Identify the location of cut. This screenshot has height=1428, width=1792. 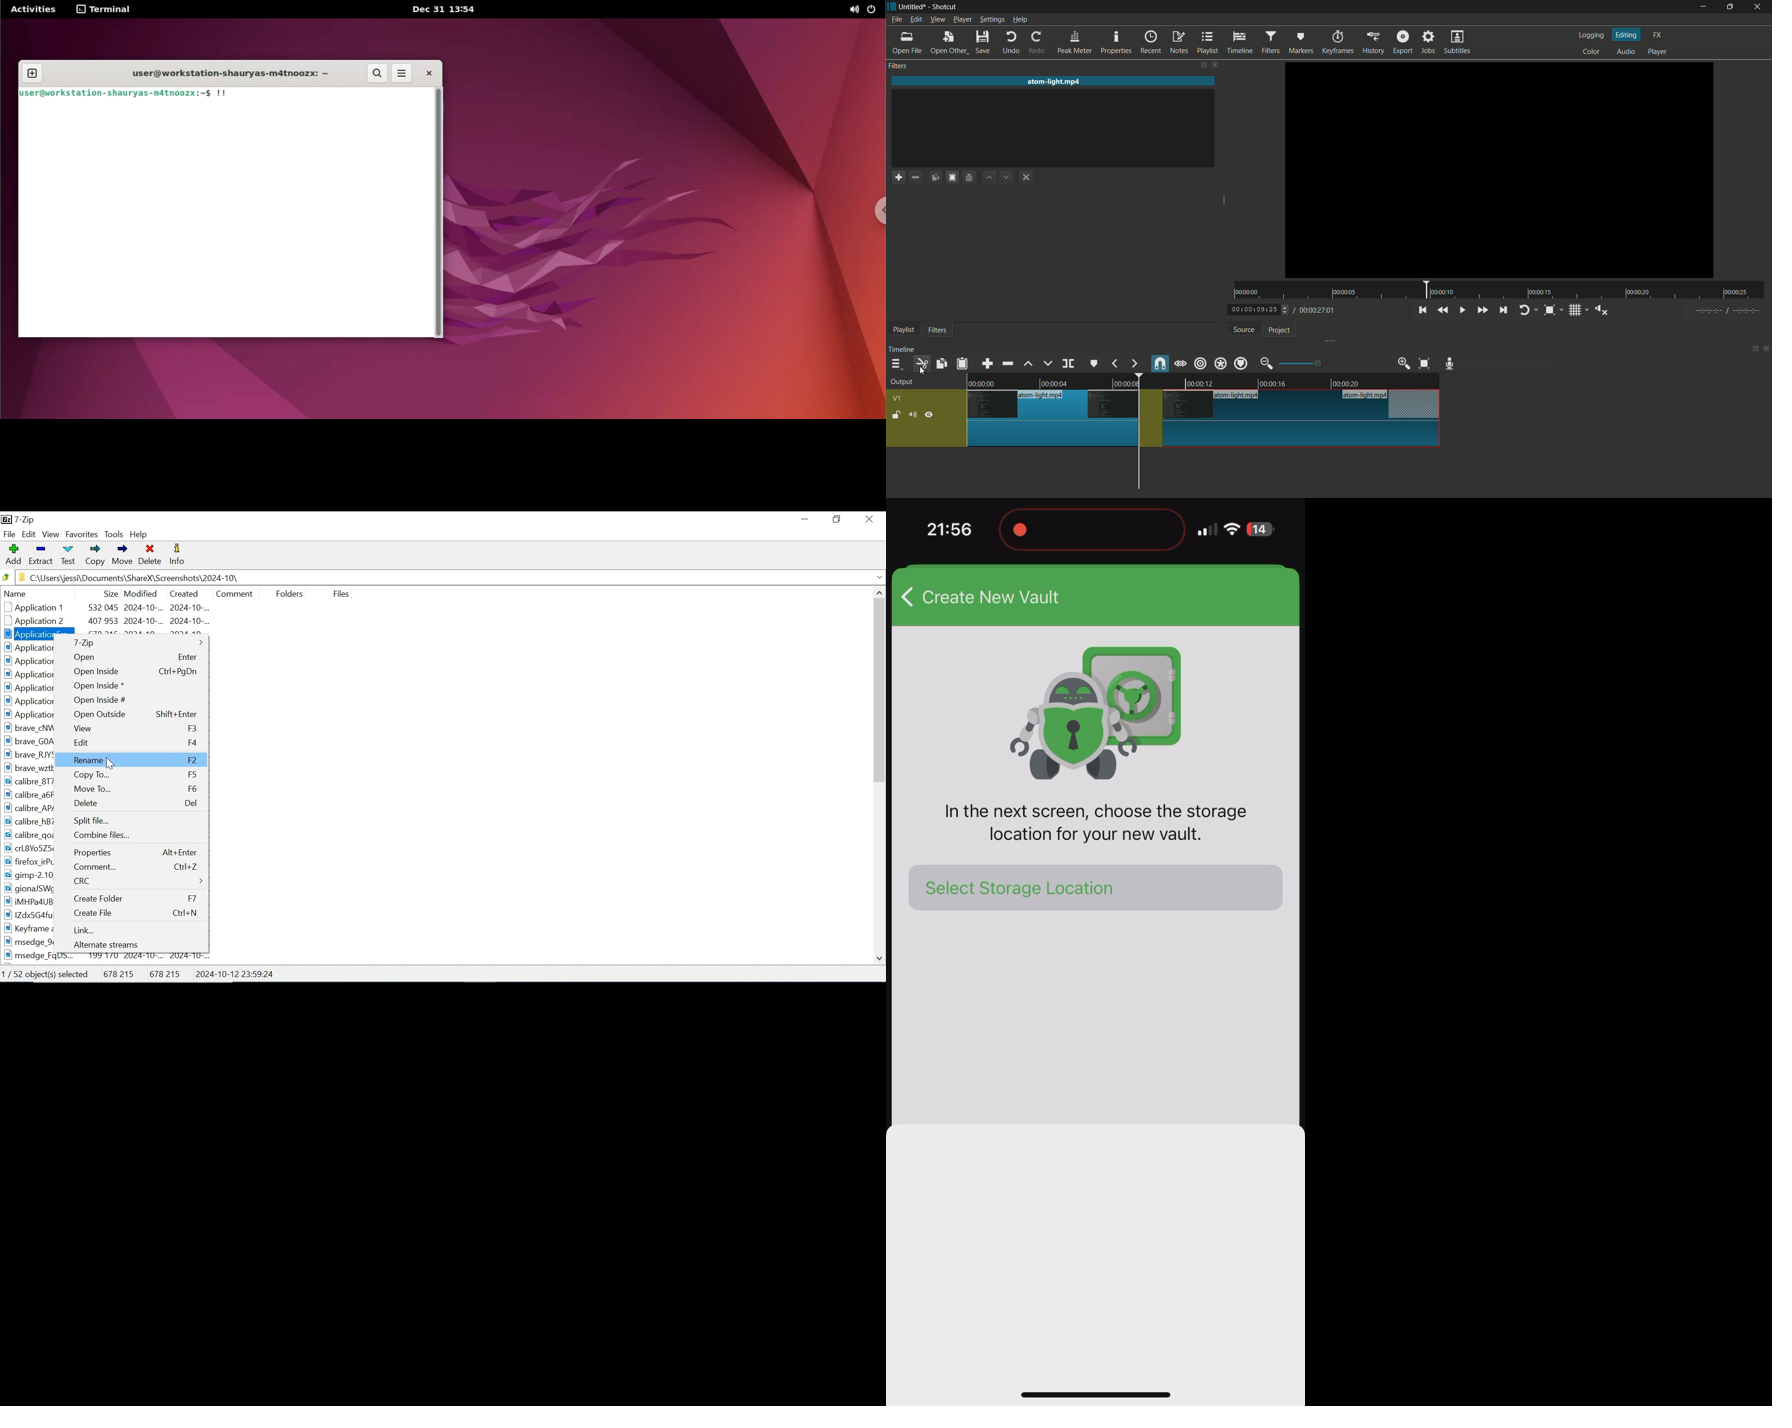
(922, 364).